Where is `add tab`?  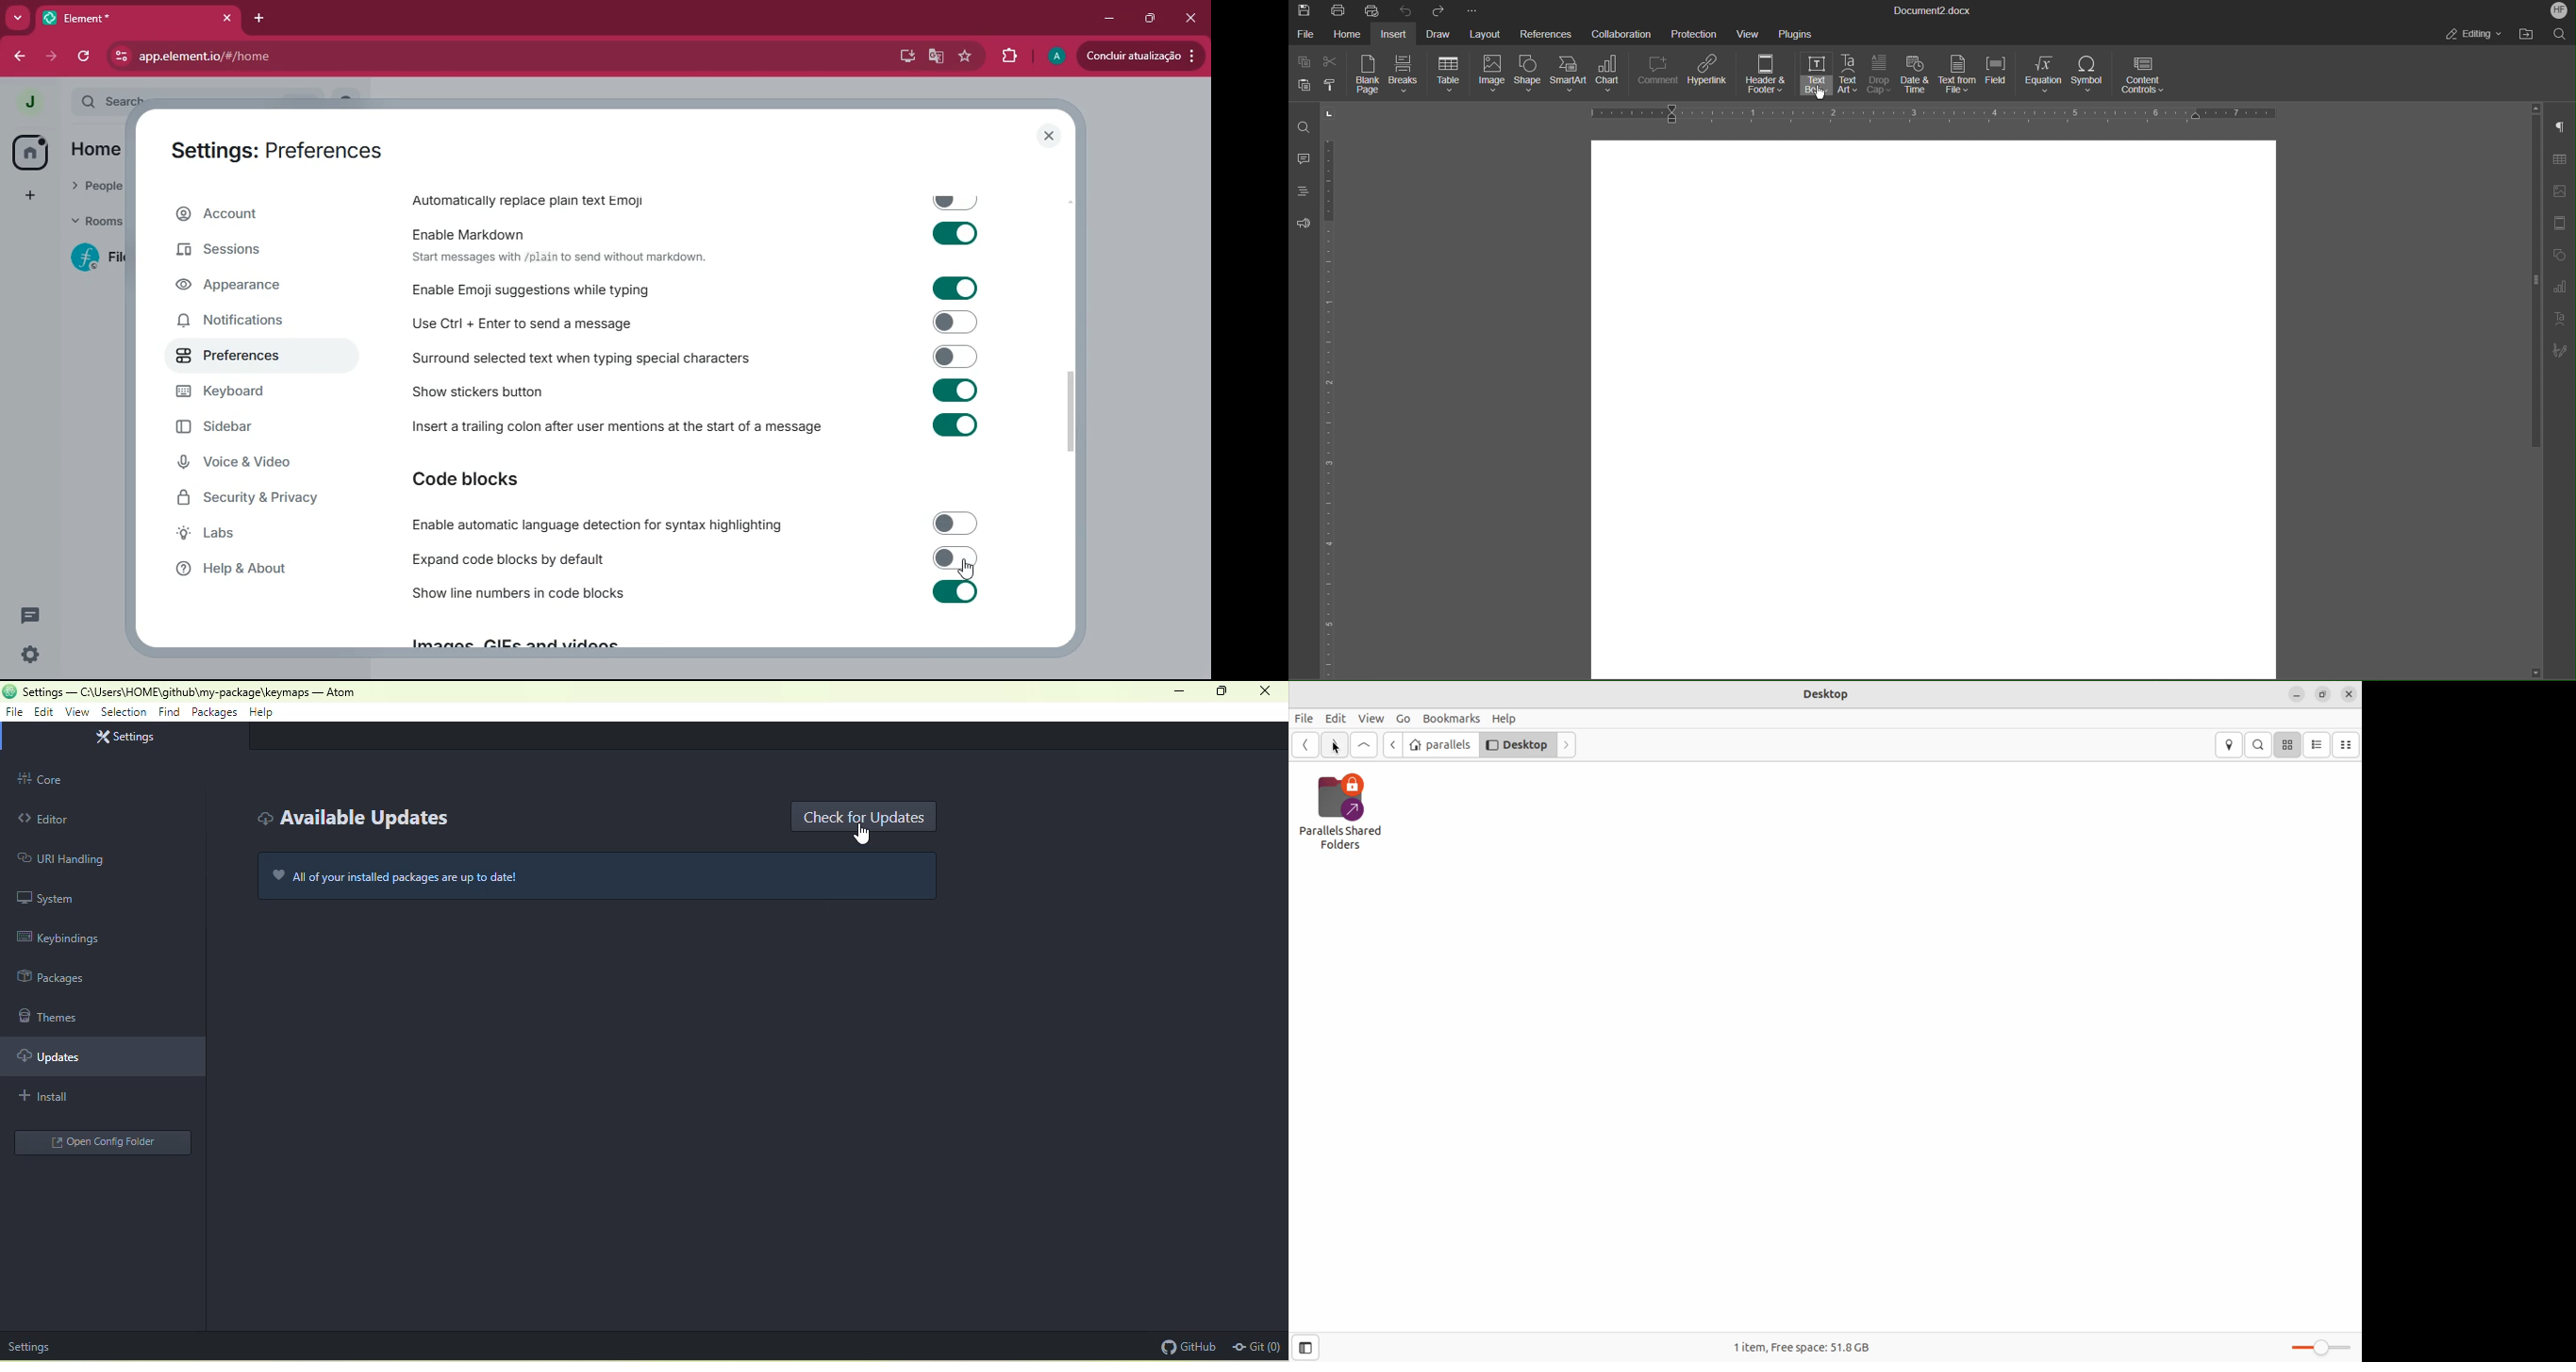
add tab is located at coordinates (255, 21).